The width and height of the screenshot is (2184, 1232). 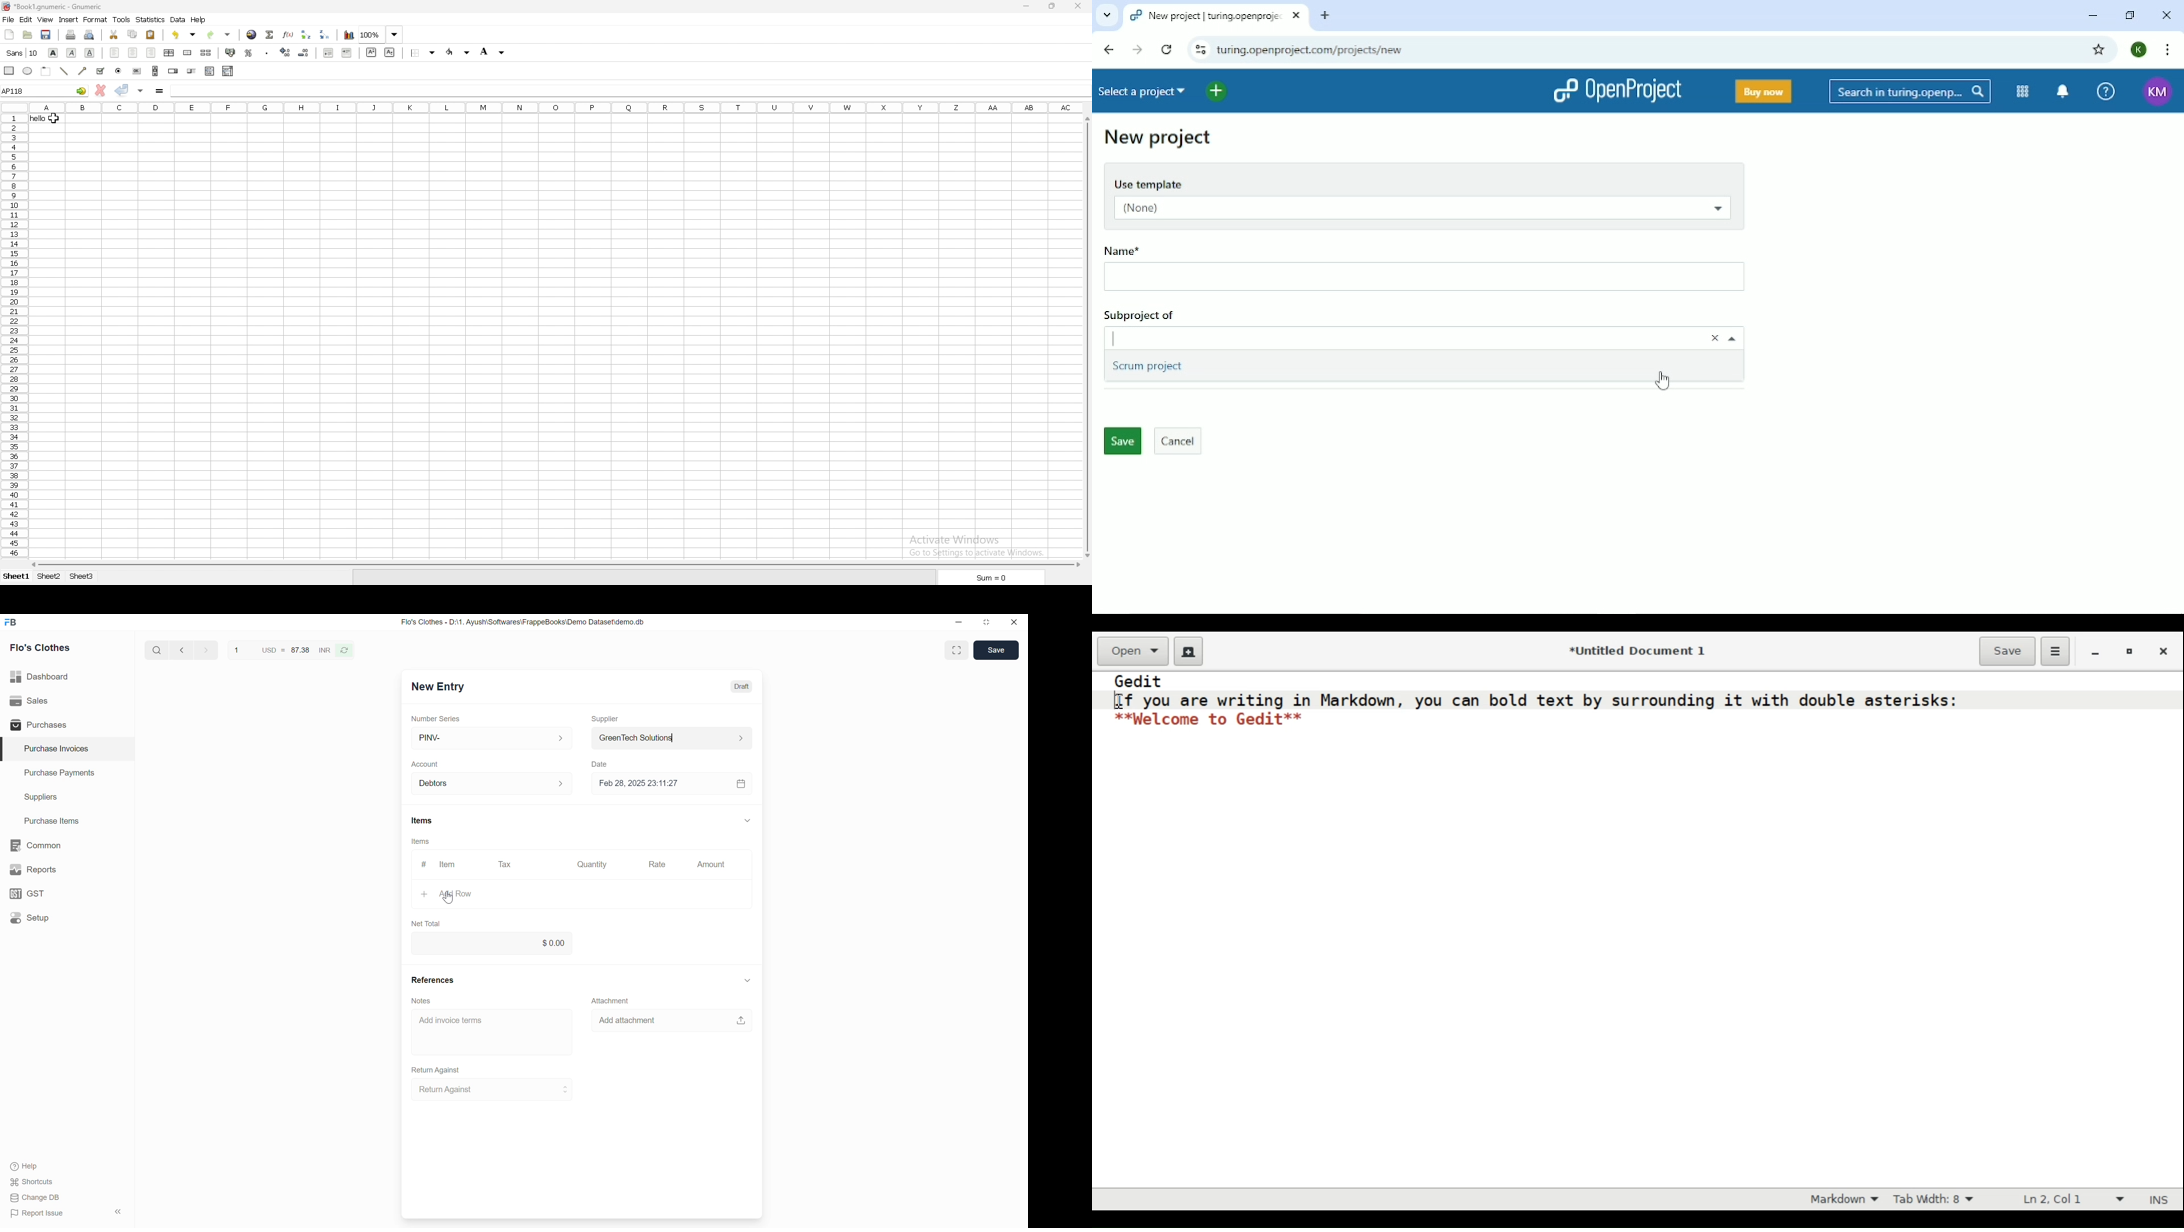 What do you see at coordinates (46, 19) in the screenshot?
I see `view` at bounding box center [46, 19].